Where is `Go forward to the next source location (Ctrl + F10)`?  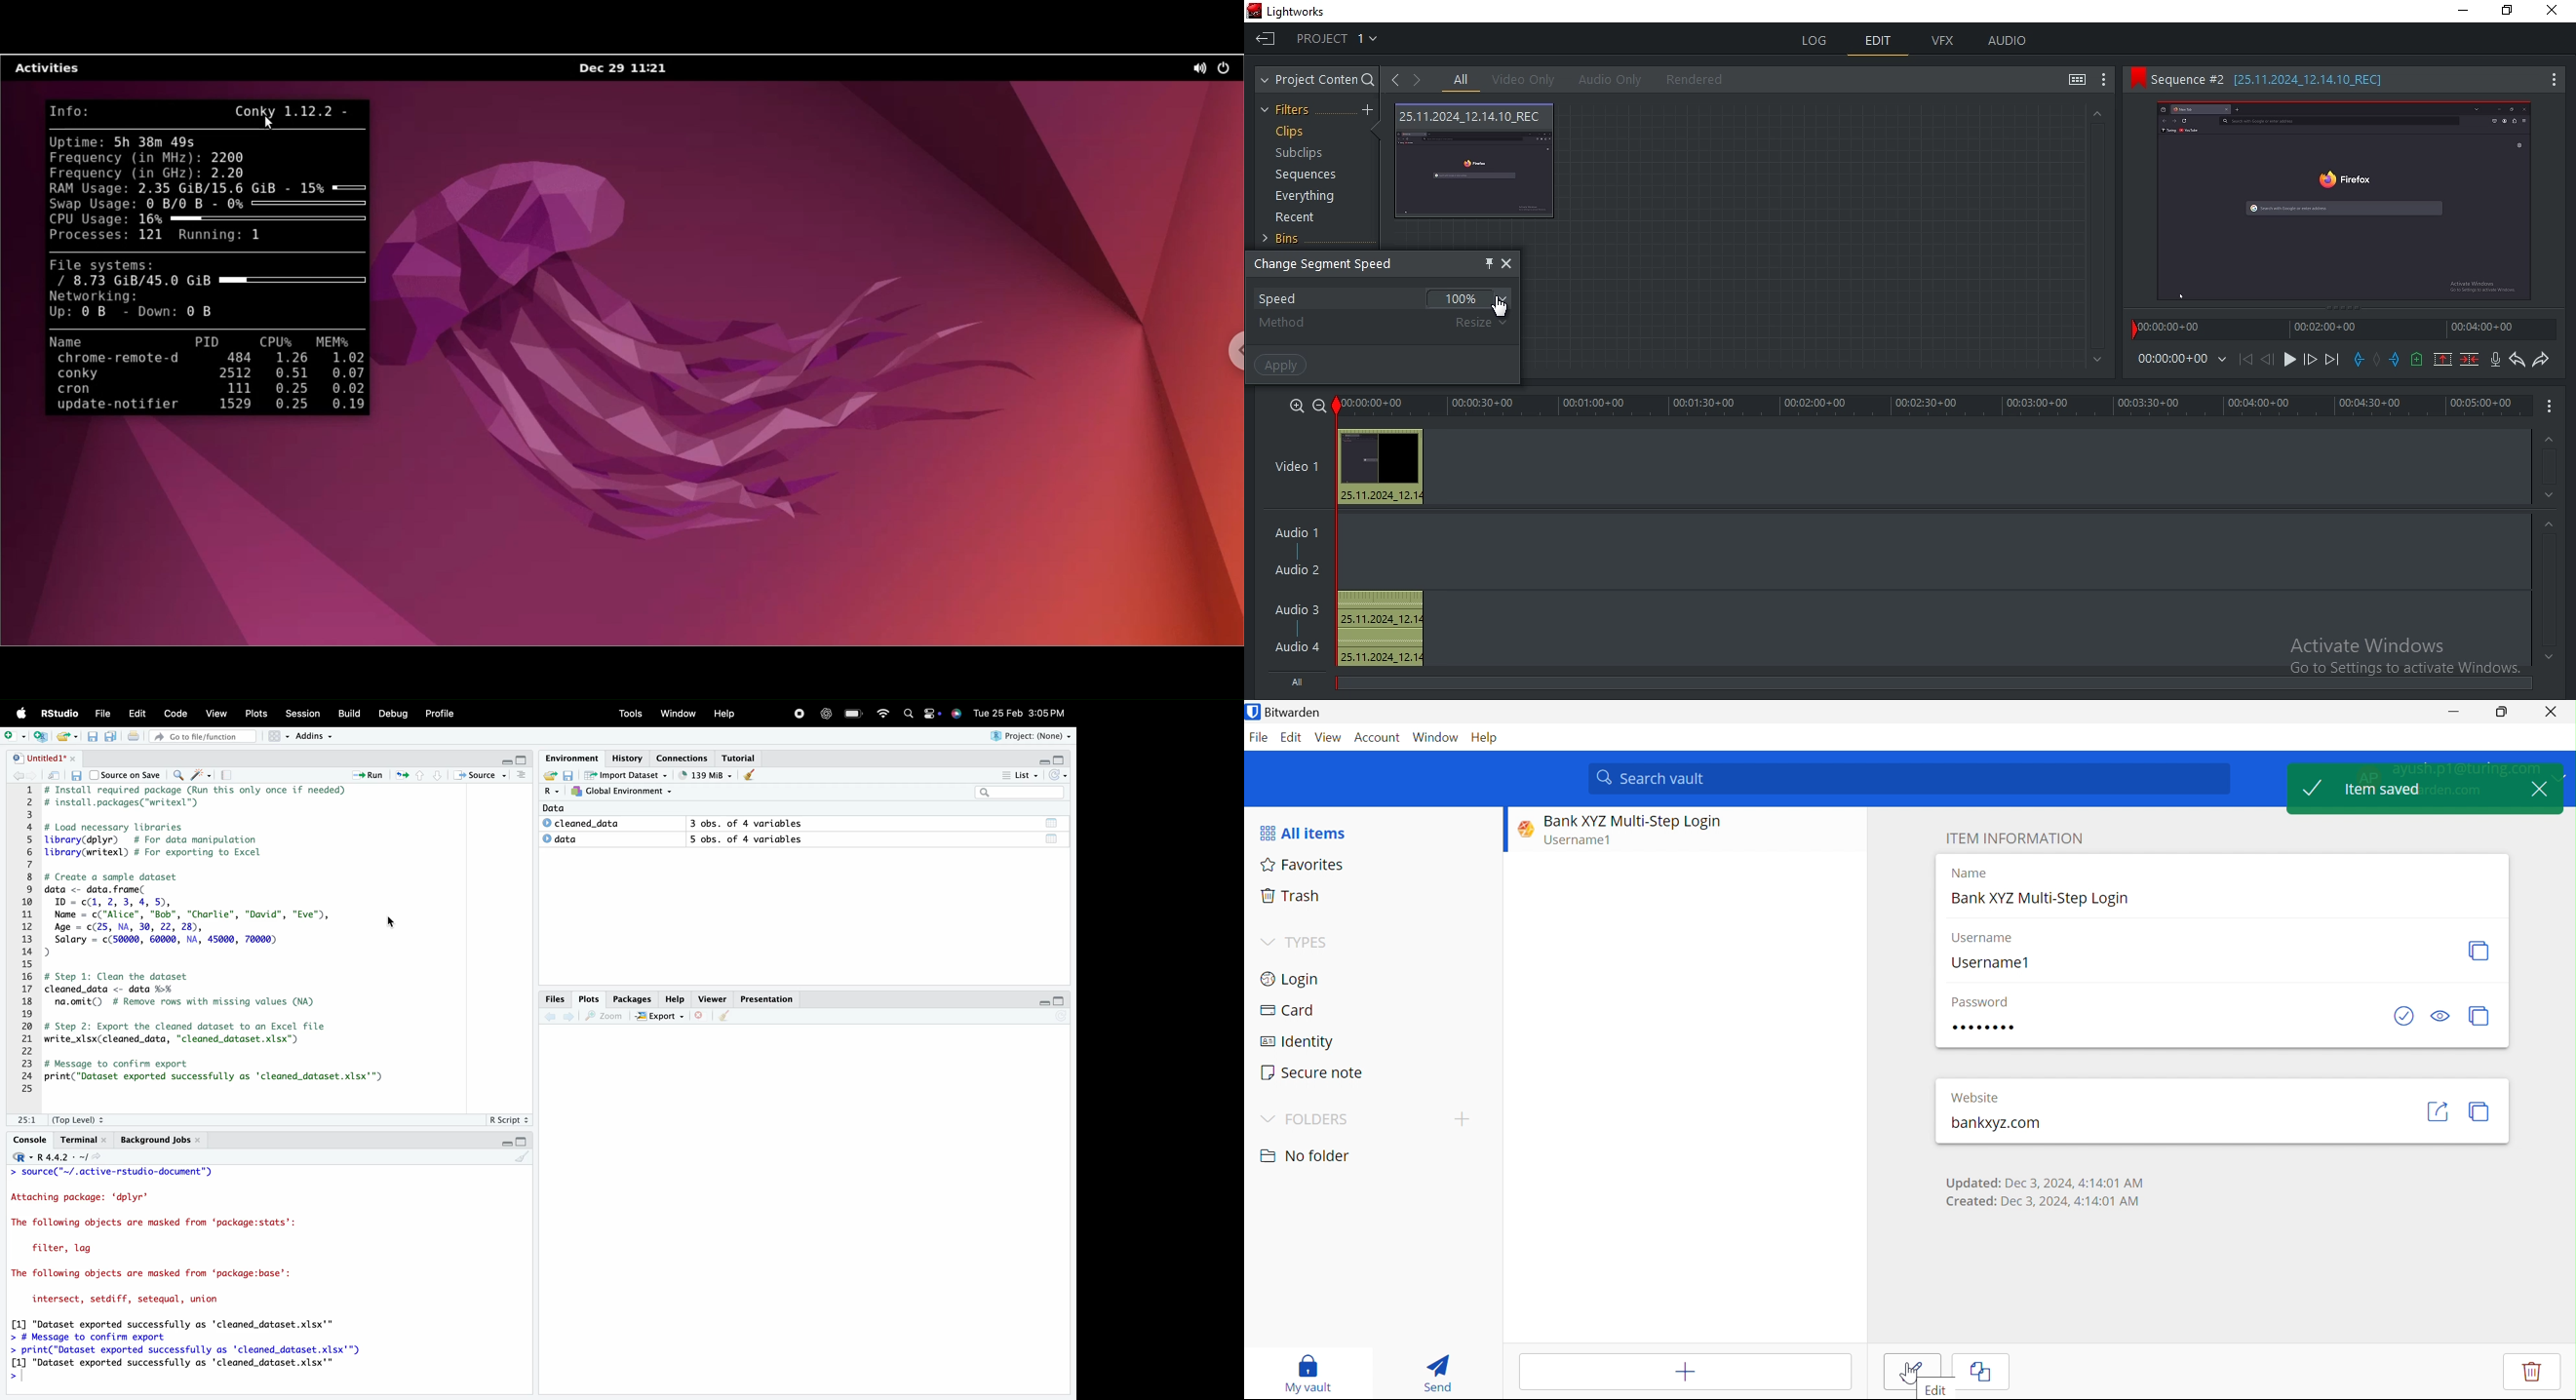 Go forward to the next source location (Ctrl + F10) is located at coordinates (570, 1015).